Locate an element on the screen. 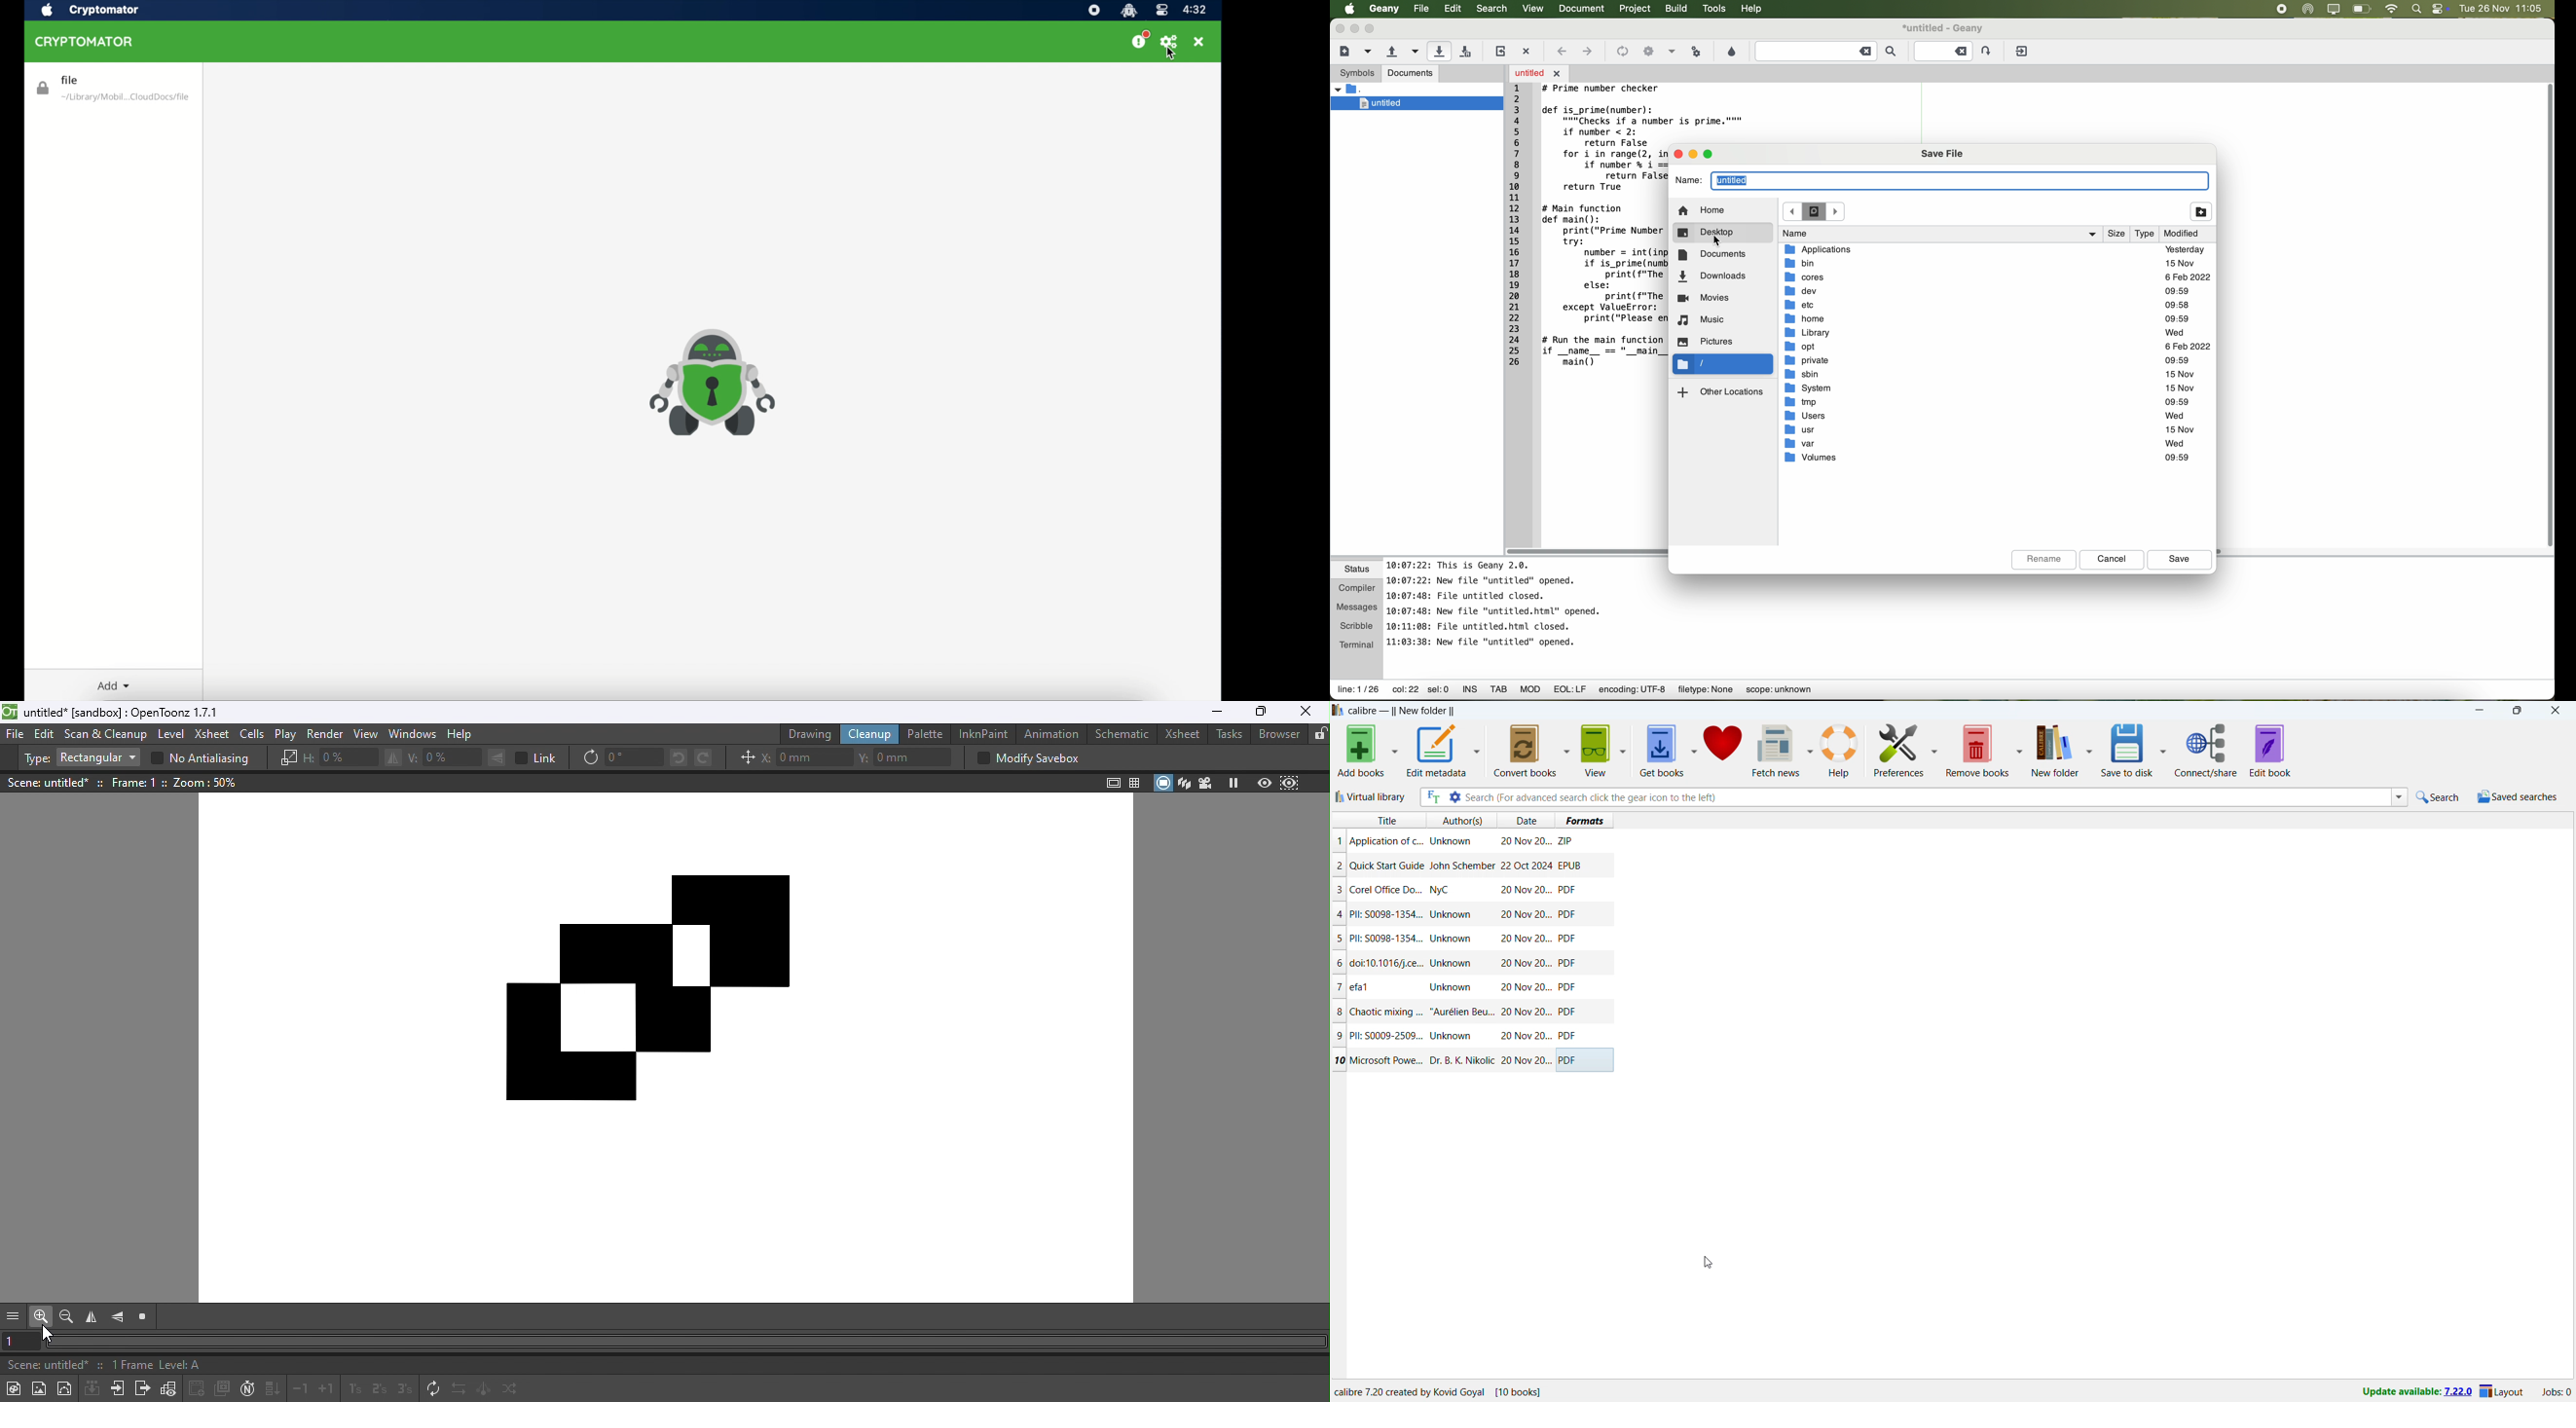 The image size is (2576, 1428). get books options is located at coordinates (1694, 750).